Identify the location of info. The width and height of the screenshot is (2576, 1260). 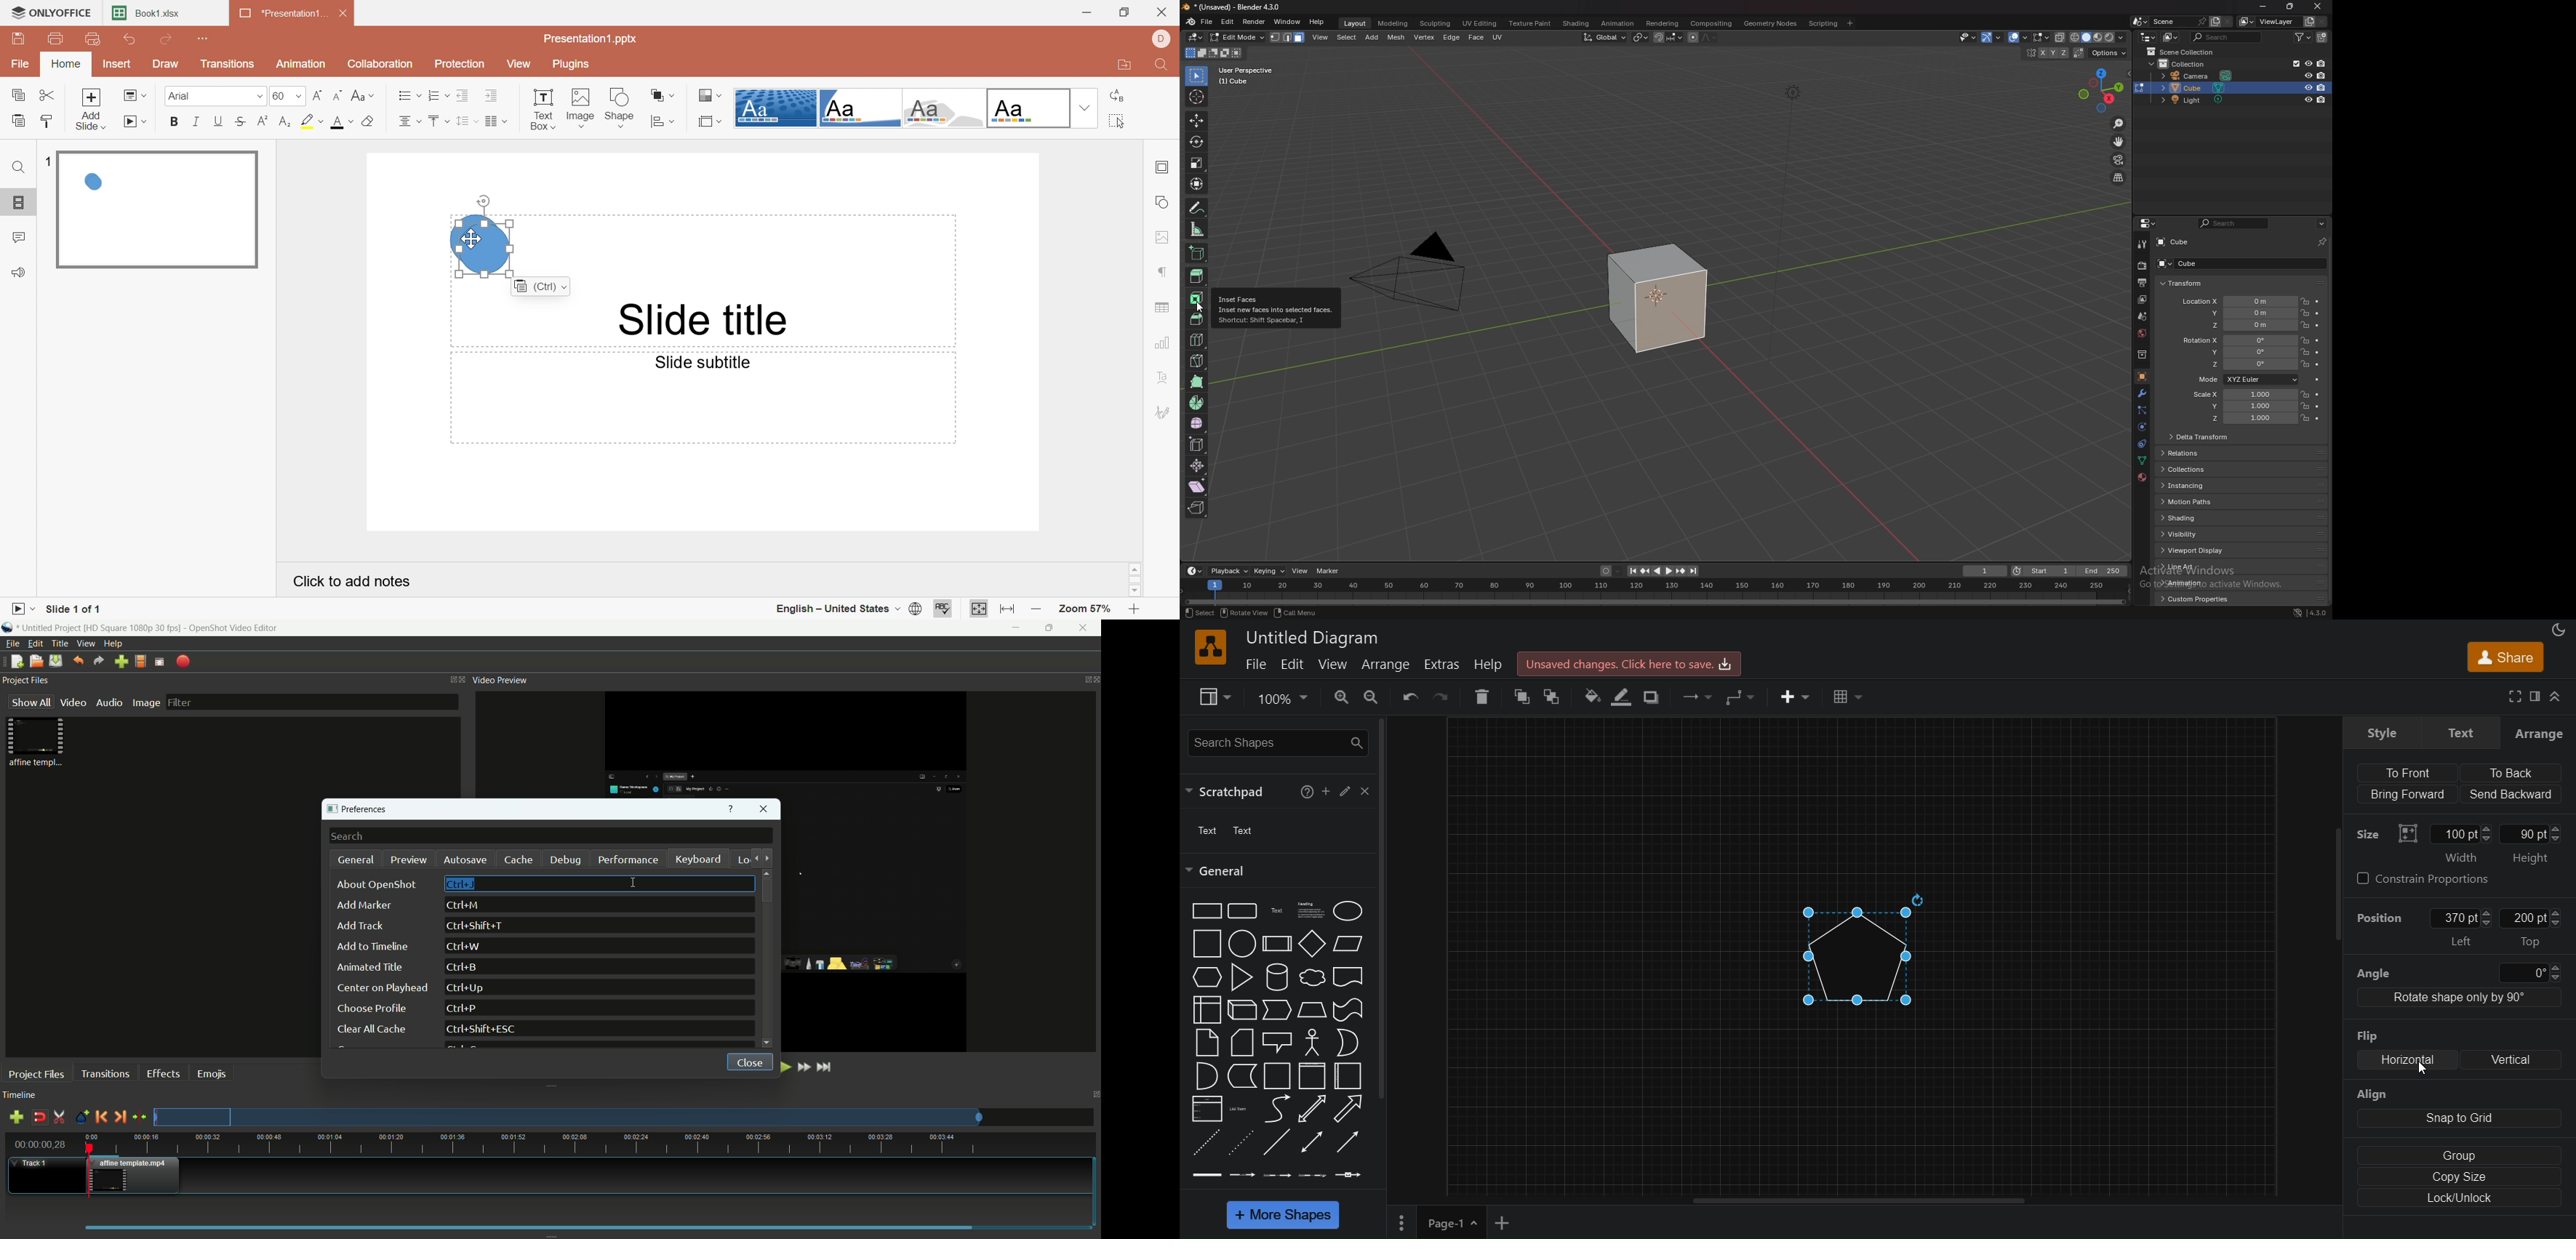
(1255, 75).